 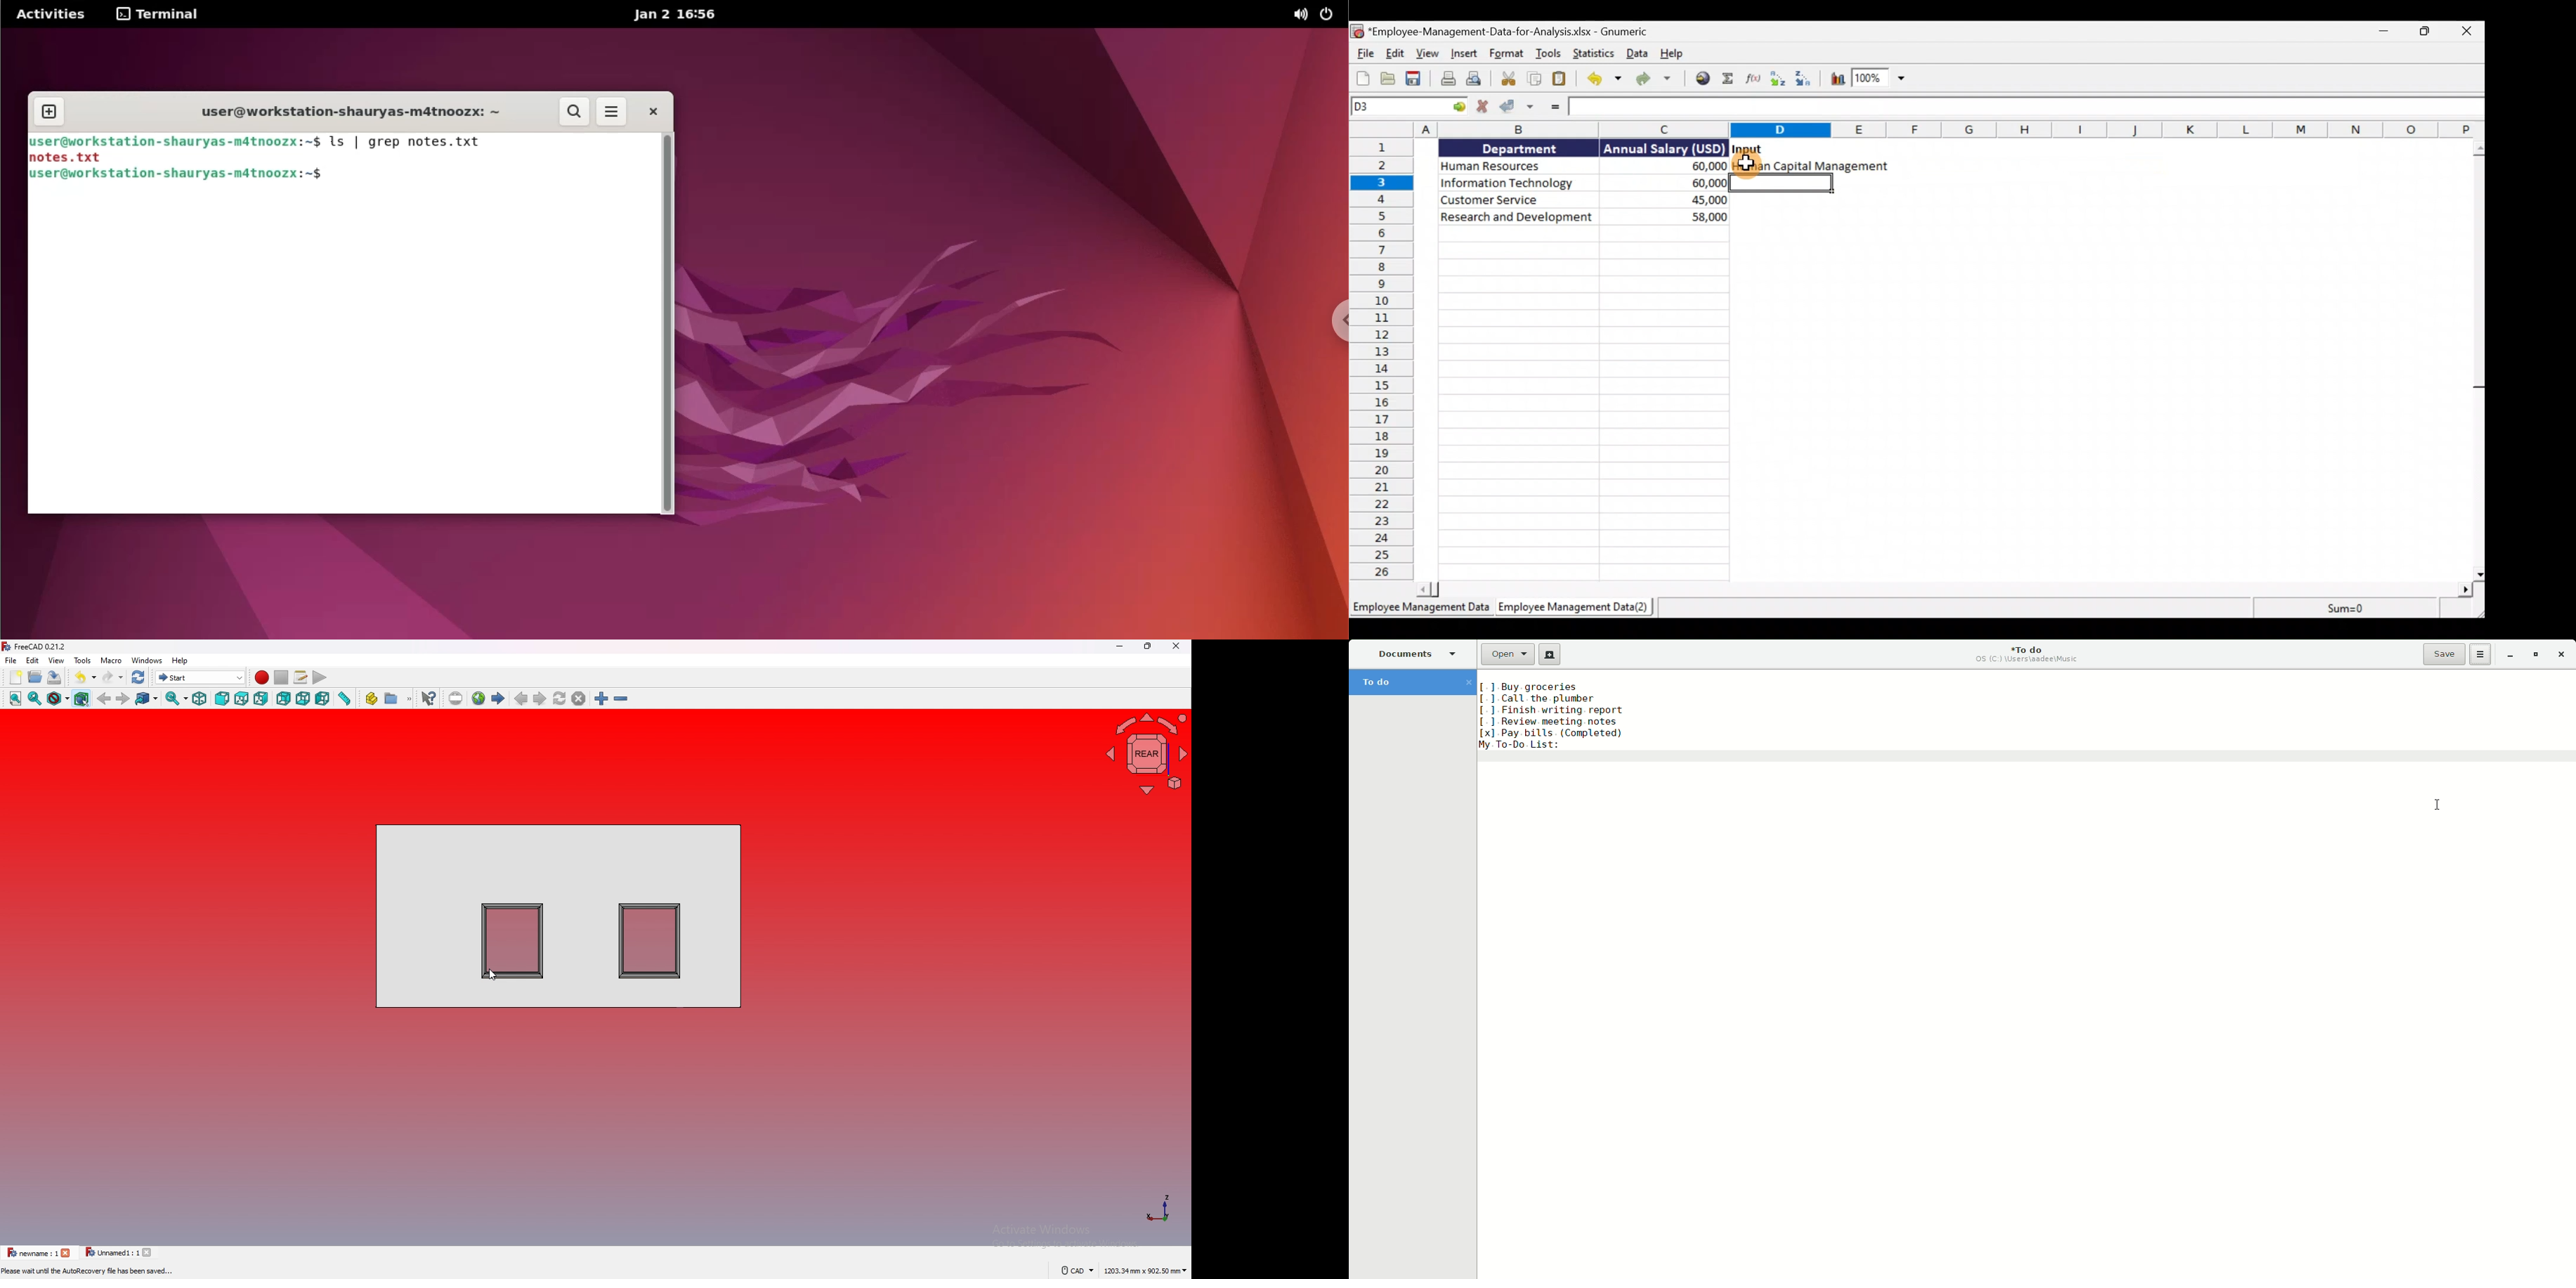 What do you see at coordinates (1146, 1270) in the screenshot?
I see `dimensions` at bounding box center [1146, 1270].